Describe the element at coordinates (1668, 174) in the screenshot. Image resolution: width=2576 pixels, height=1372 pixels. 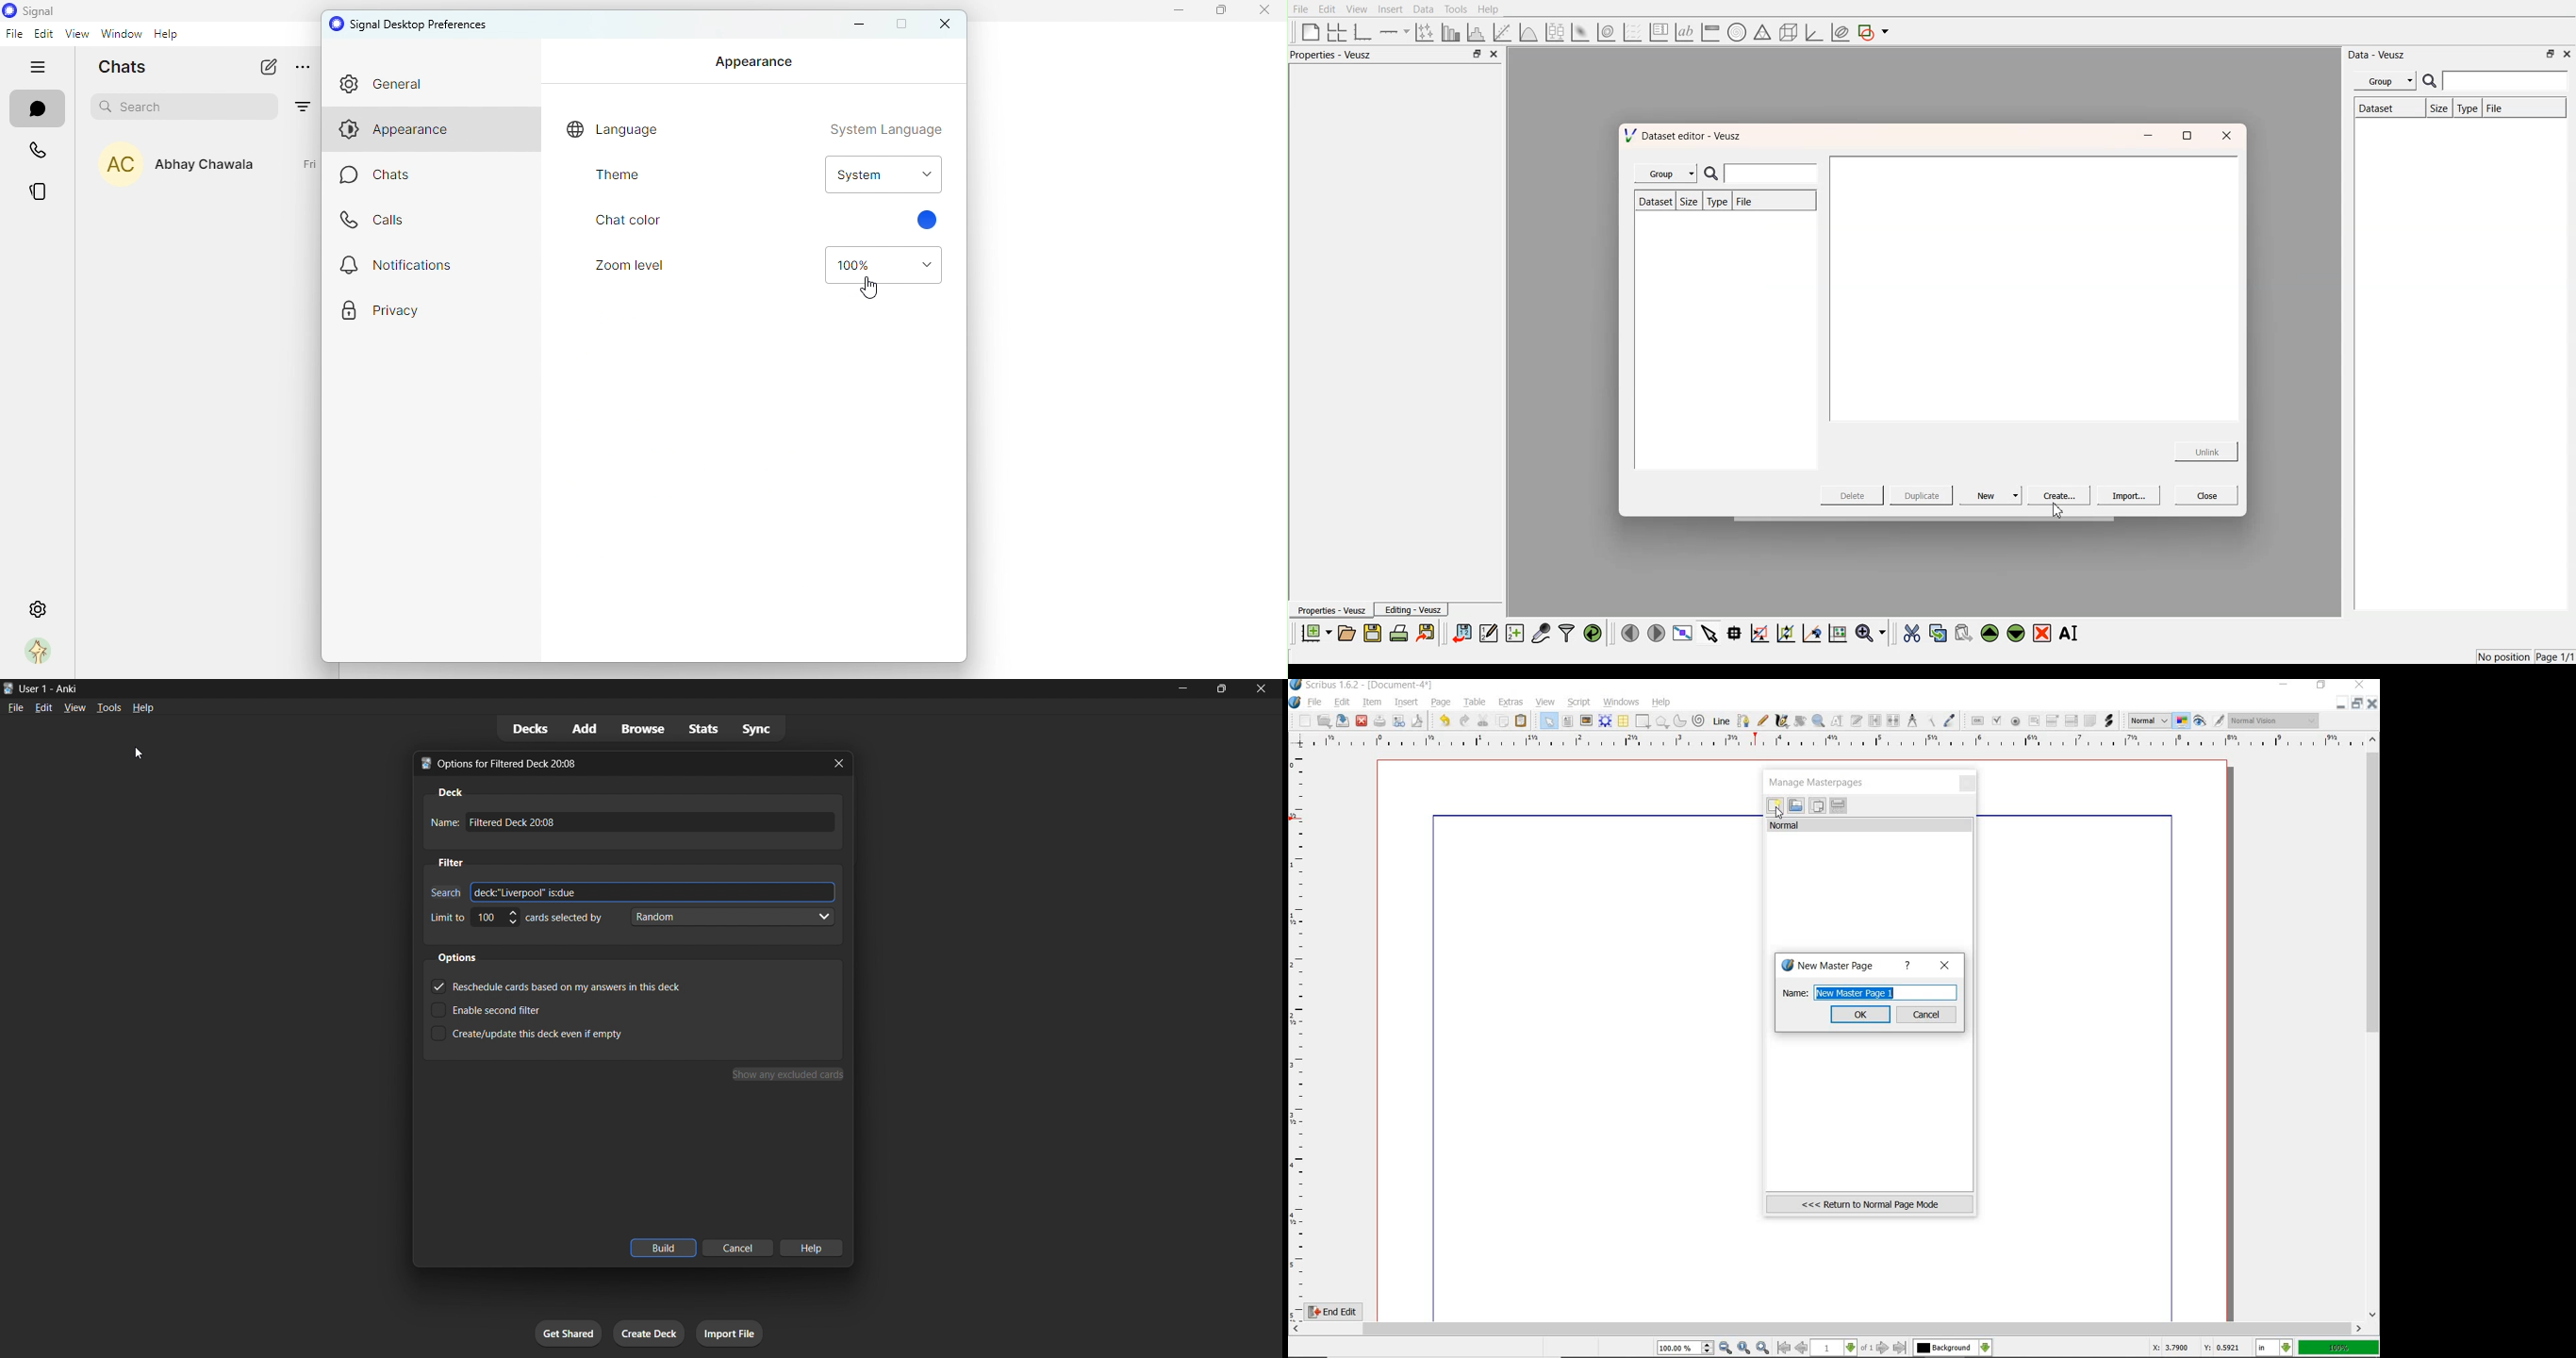
I see `Group |` at that location.